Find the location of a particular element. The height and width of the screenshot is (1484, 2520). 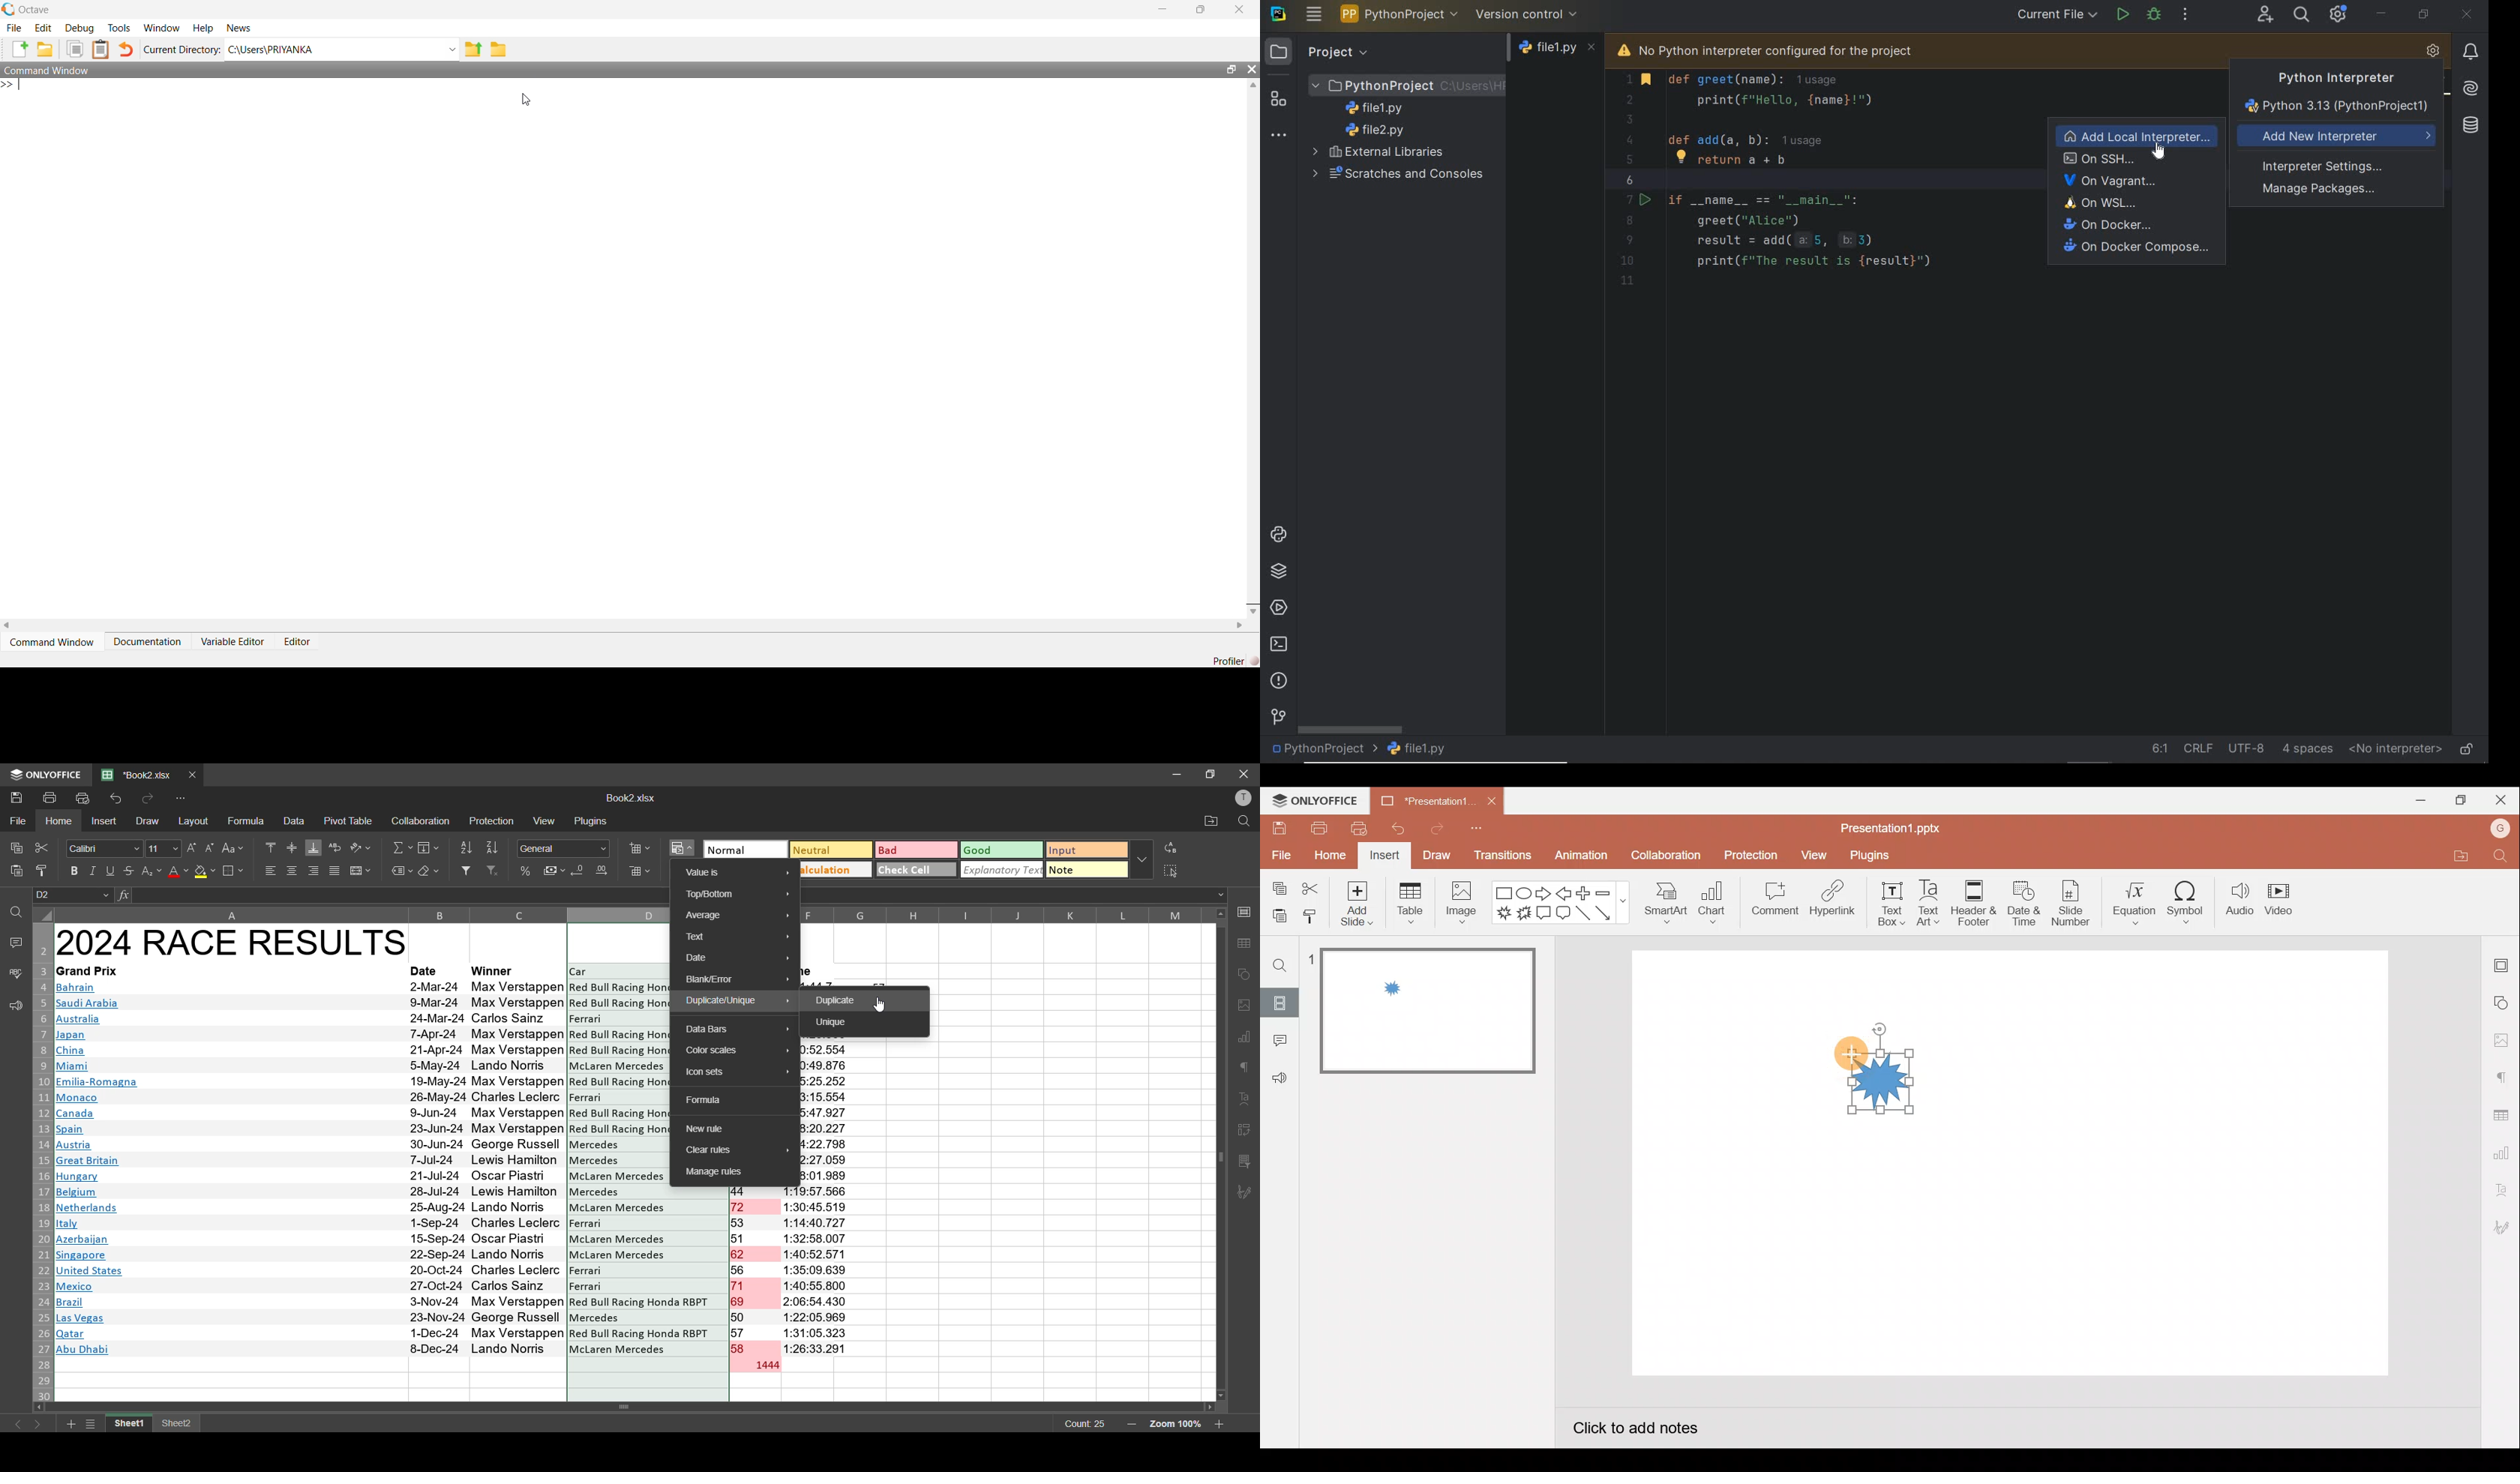

file name is located at coordinates (1558, 51).